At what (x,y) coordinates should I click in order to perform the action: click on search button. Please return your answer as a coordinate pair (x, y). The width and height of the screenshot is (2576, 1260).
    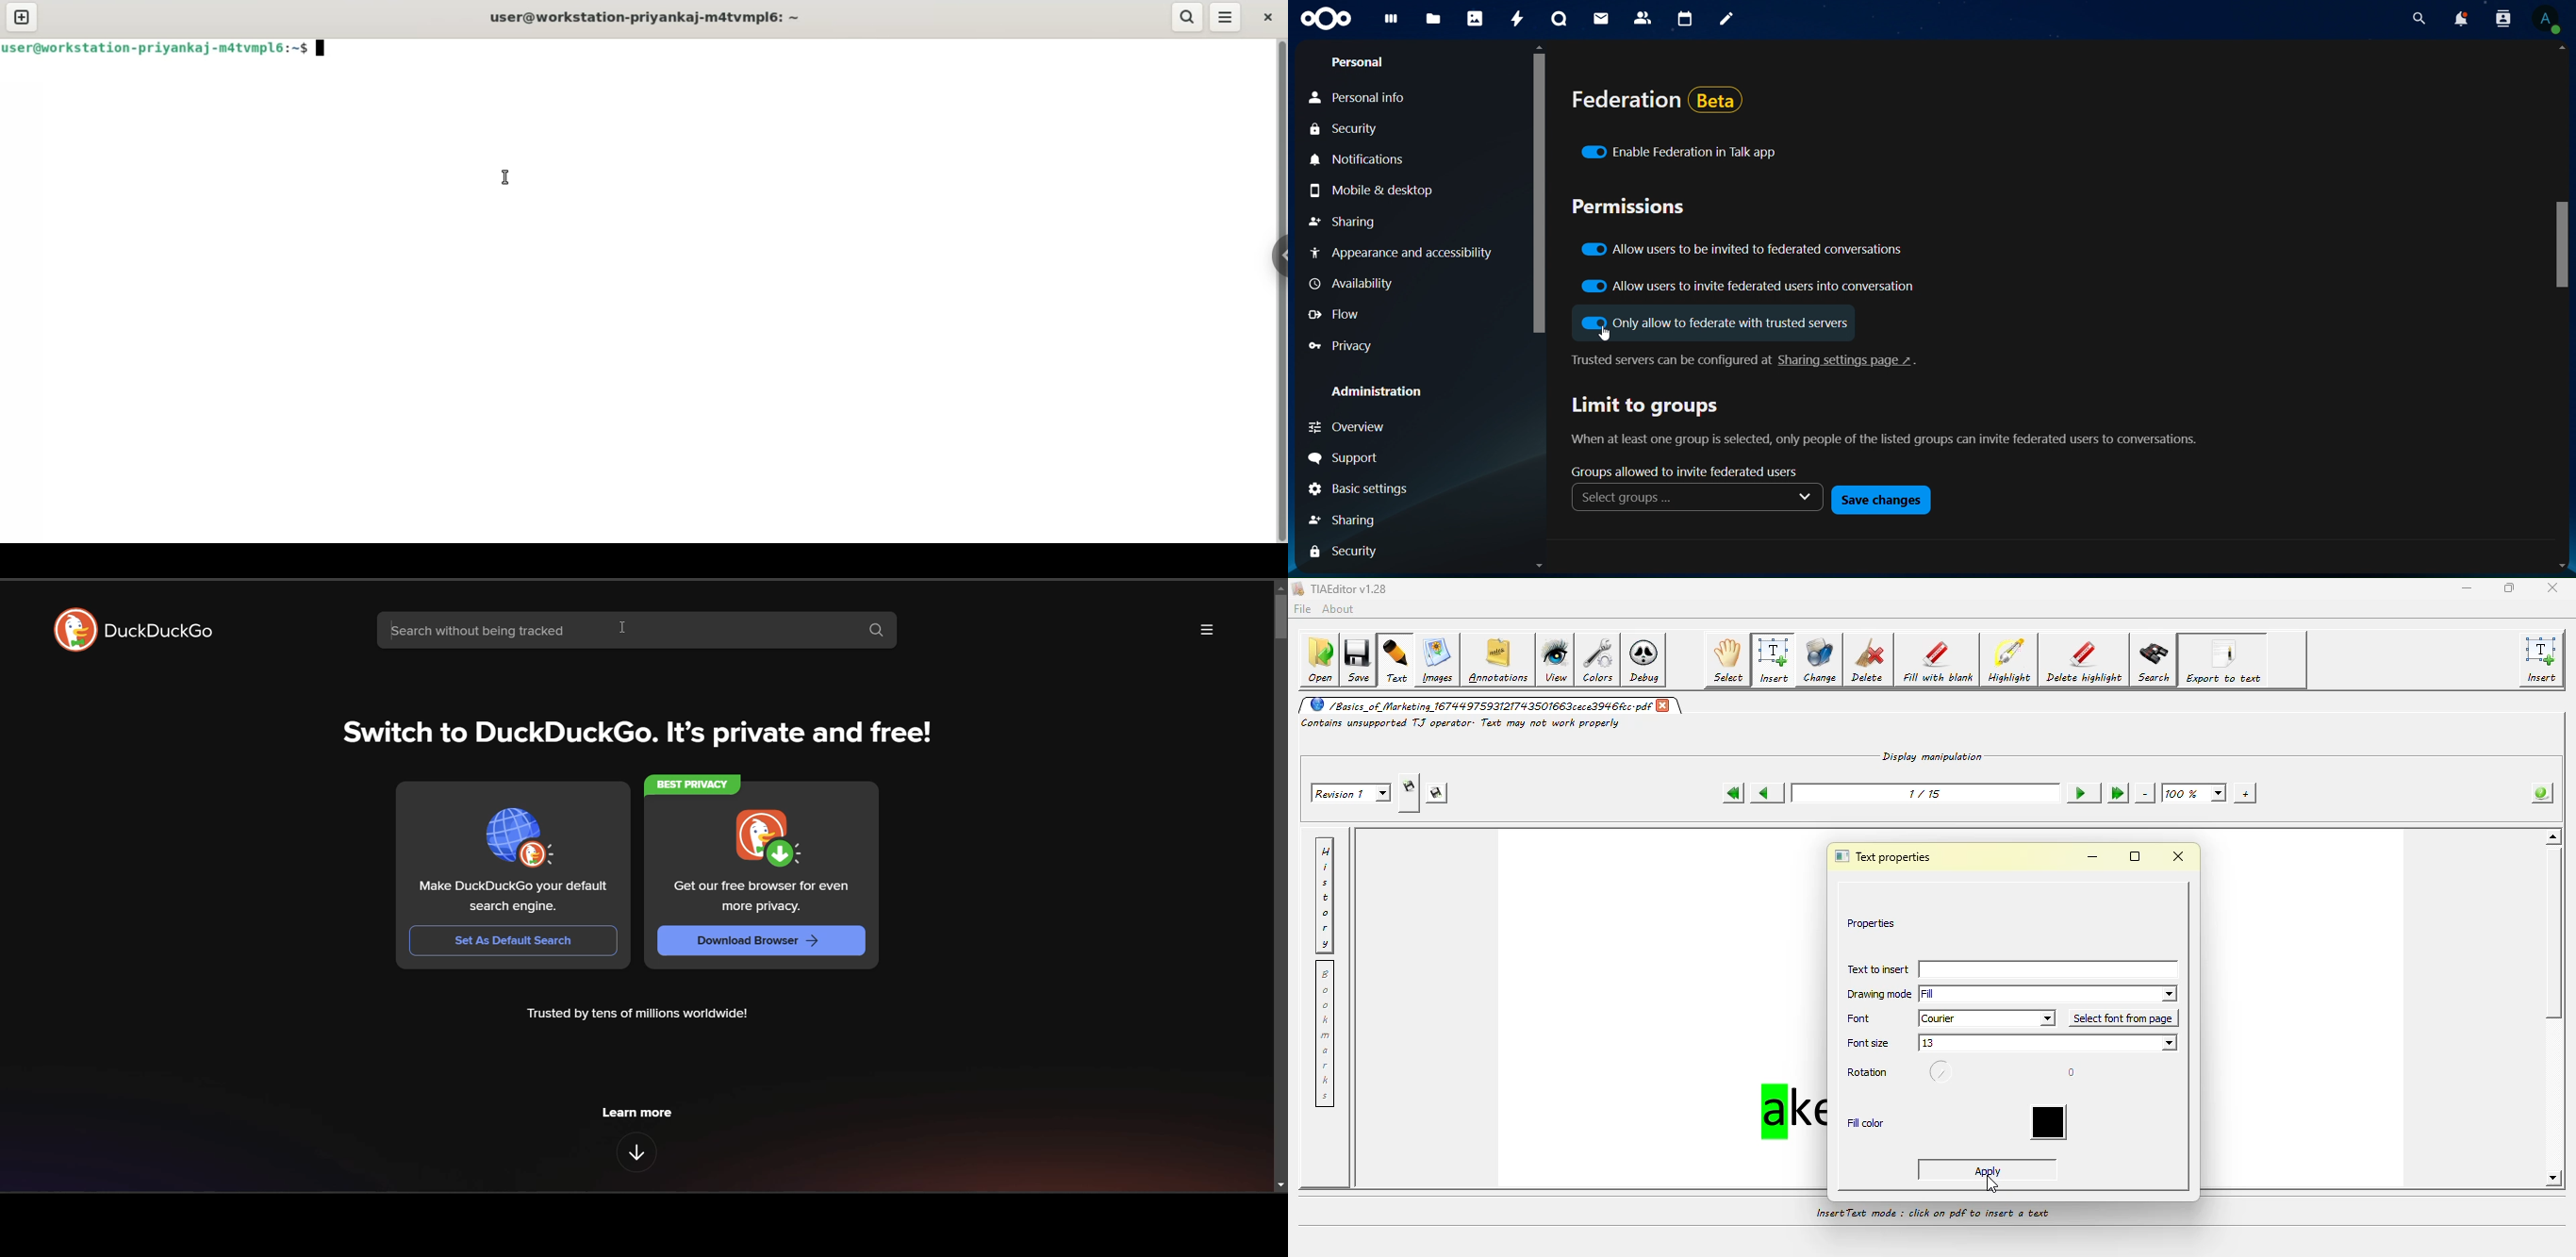
    Looking at the image, I should click on (877, 632).